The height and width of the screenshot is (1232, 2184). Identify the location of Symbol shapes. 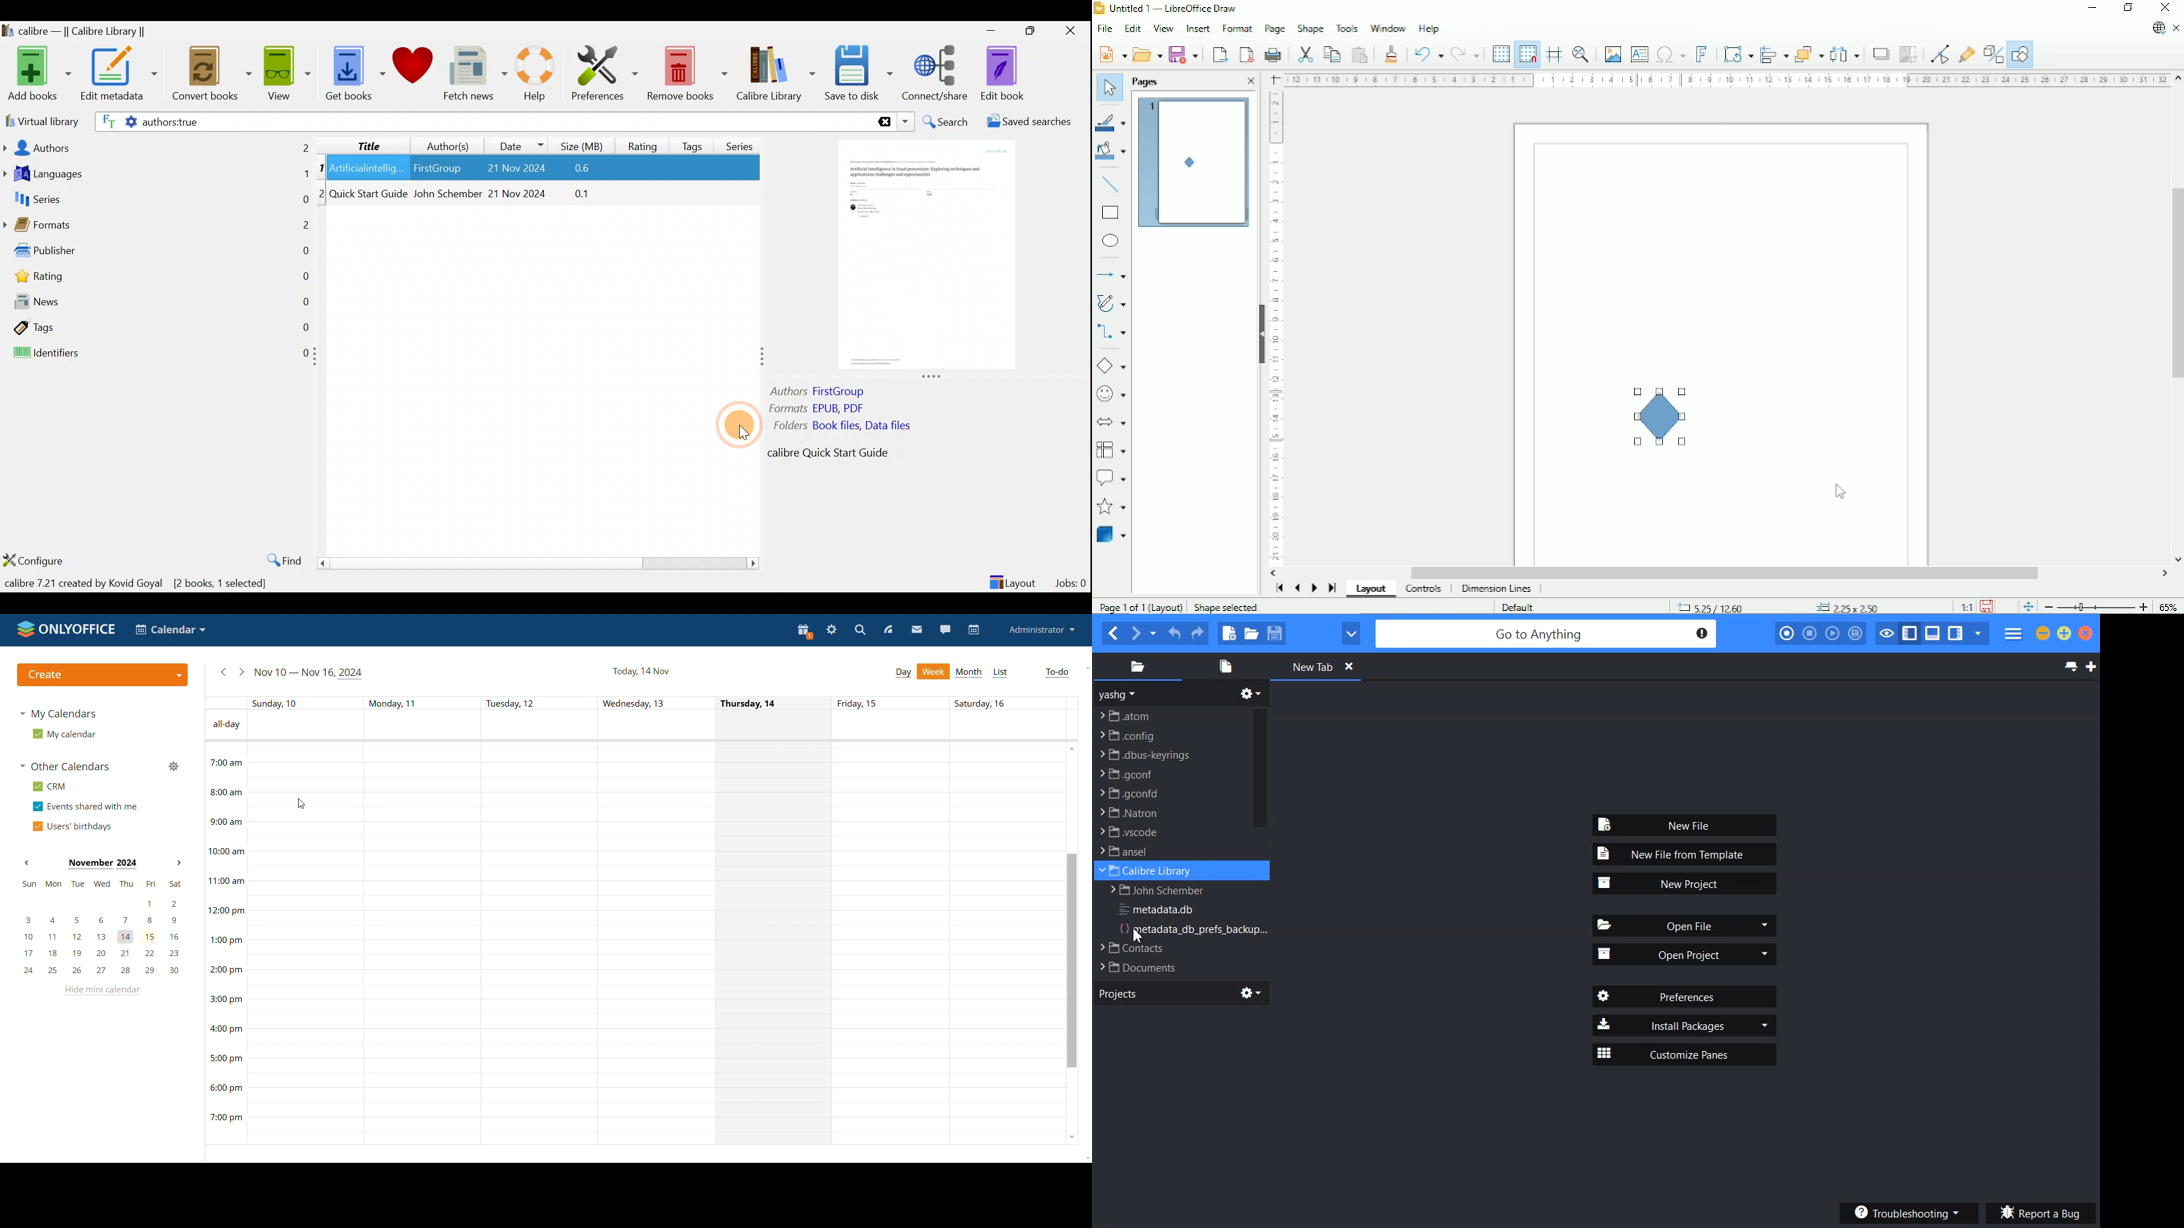
(1112, 393).